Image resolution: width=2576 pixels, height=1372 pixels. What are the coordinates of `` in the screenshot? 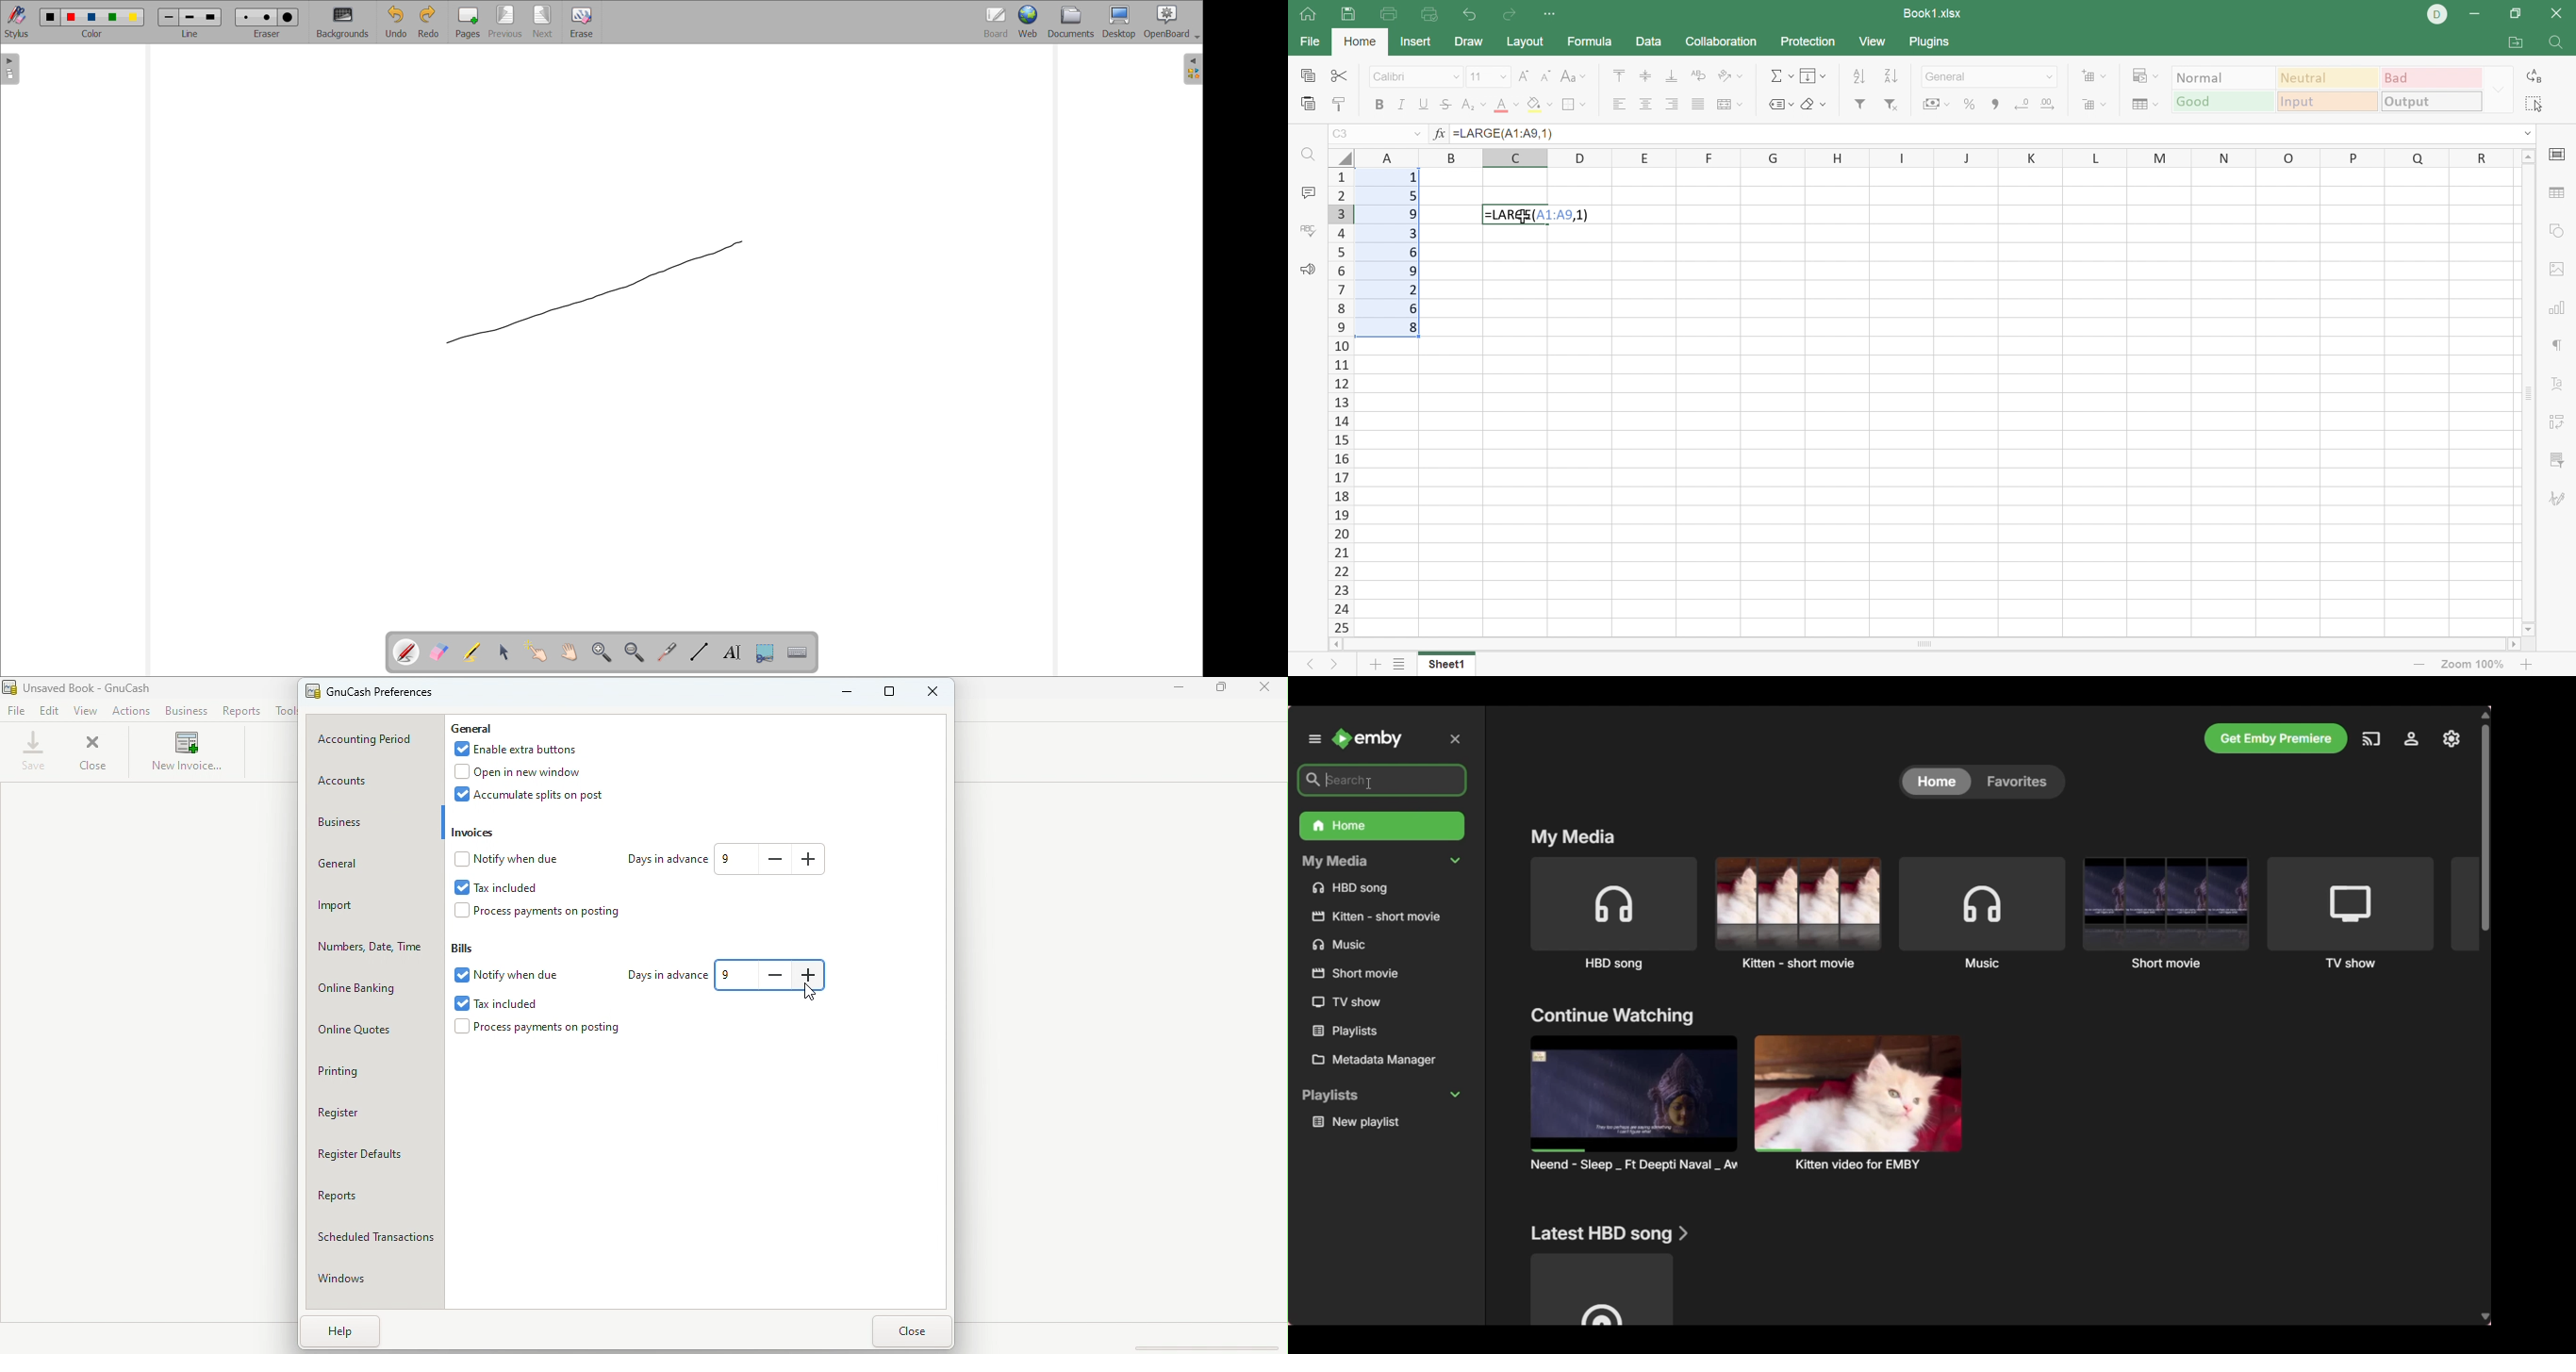 It's located at (1358, 972).